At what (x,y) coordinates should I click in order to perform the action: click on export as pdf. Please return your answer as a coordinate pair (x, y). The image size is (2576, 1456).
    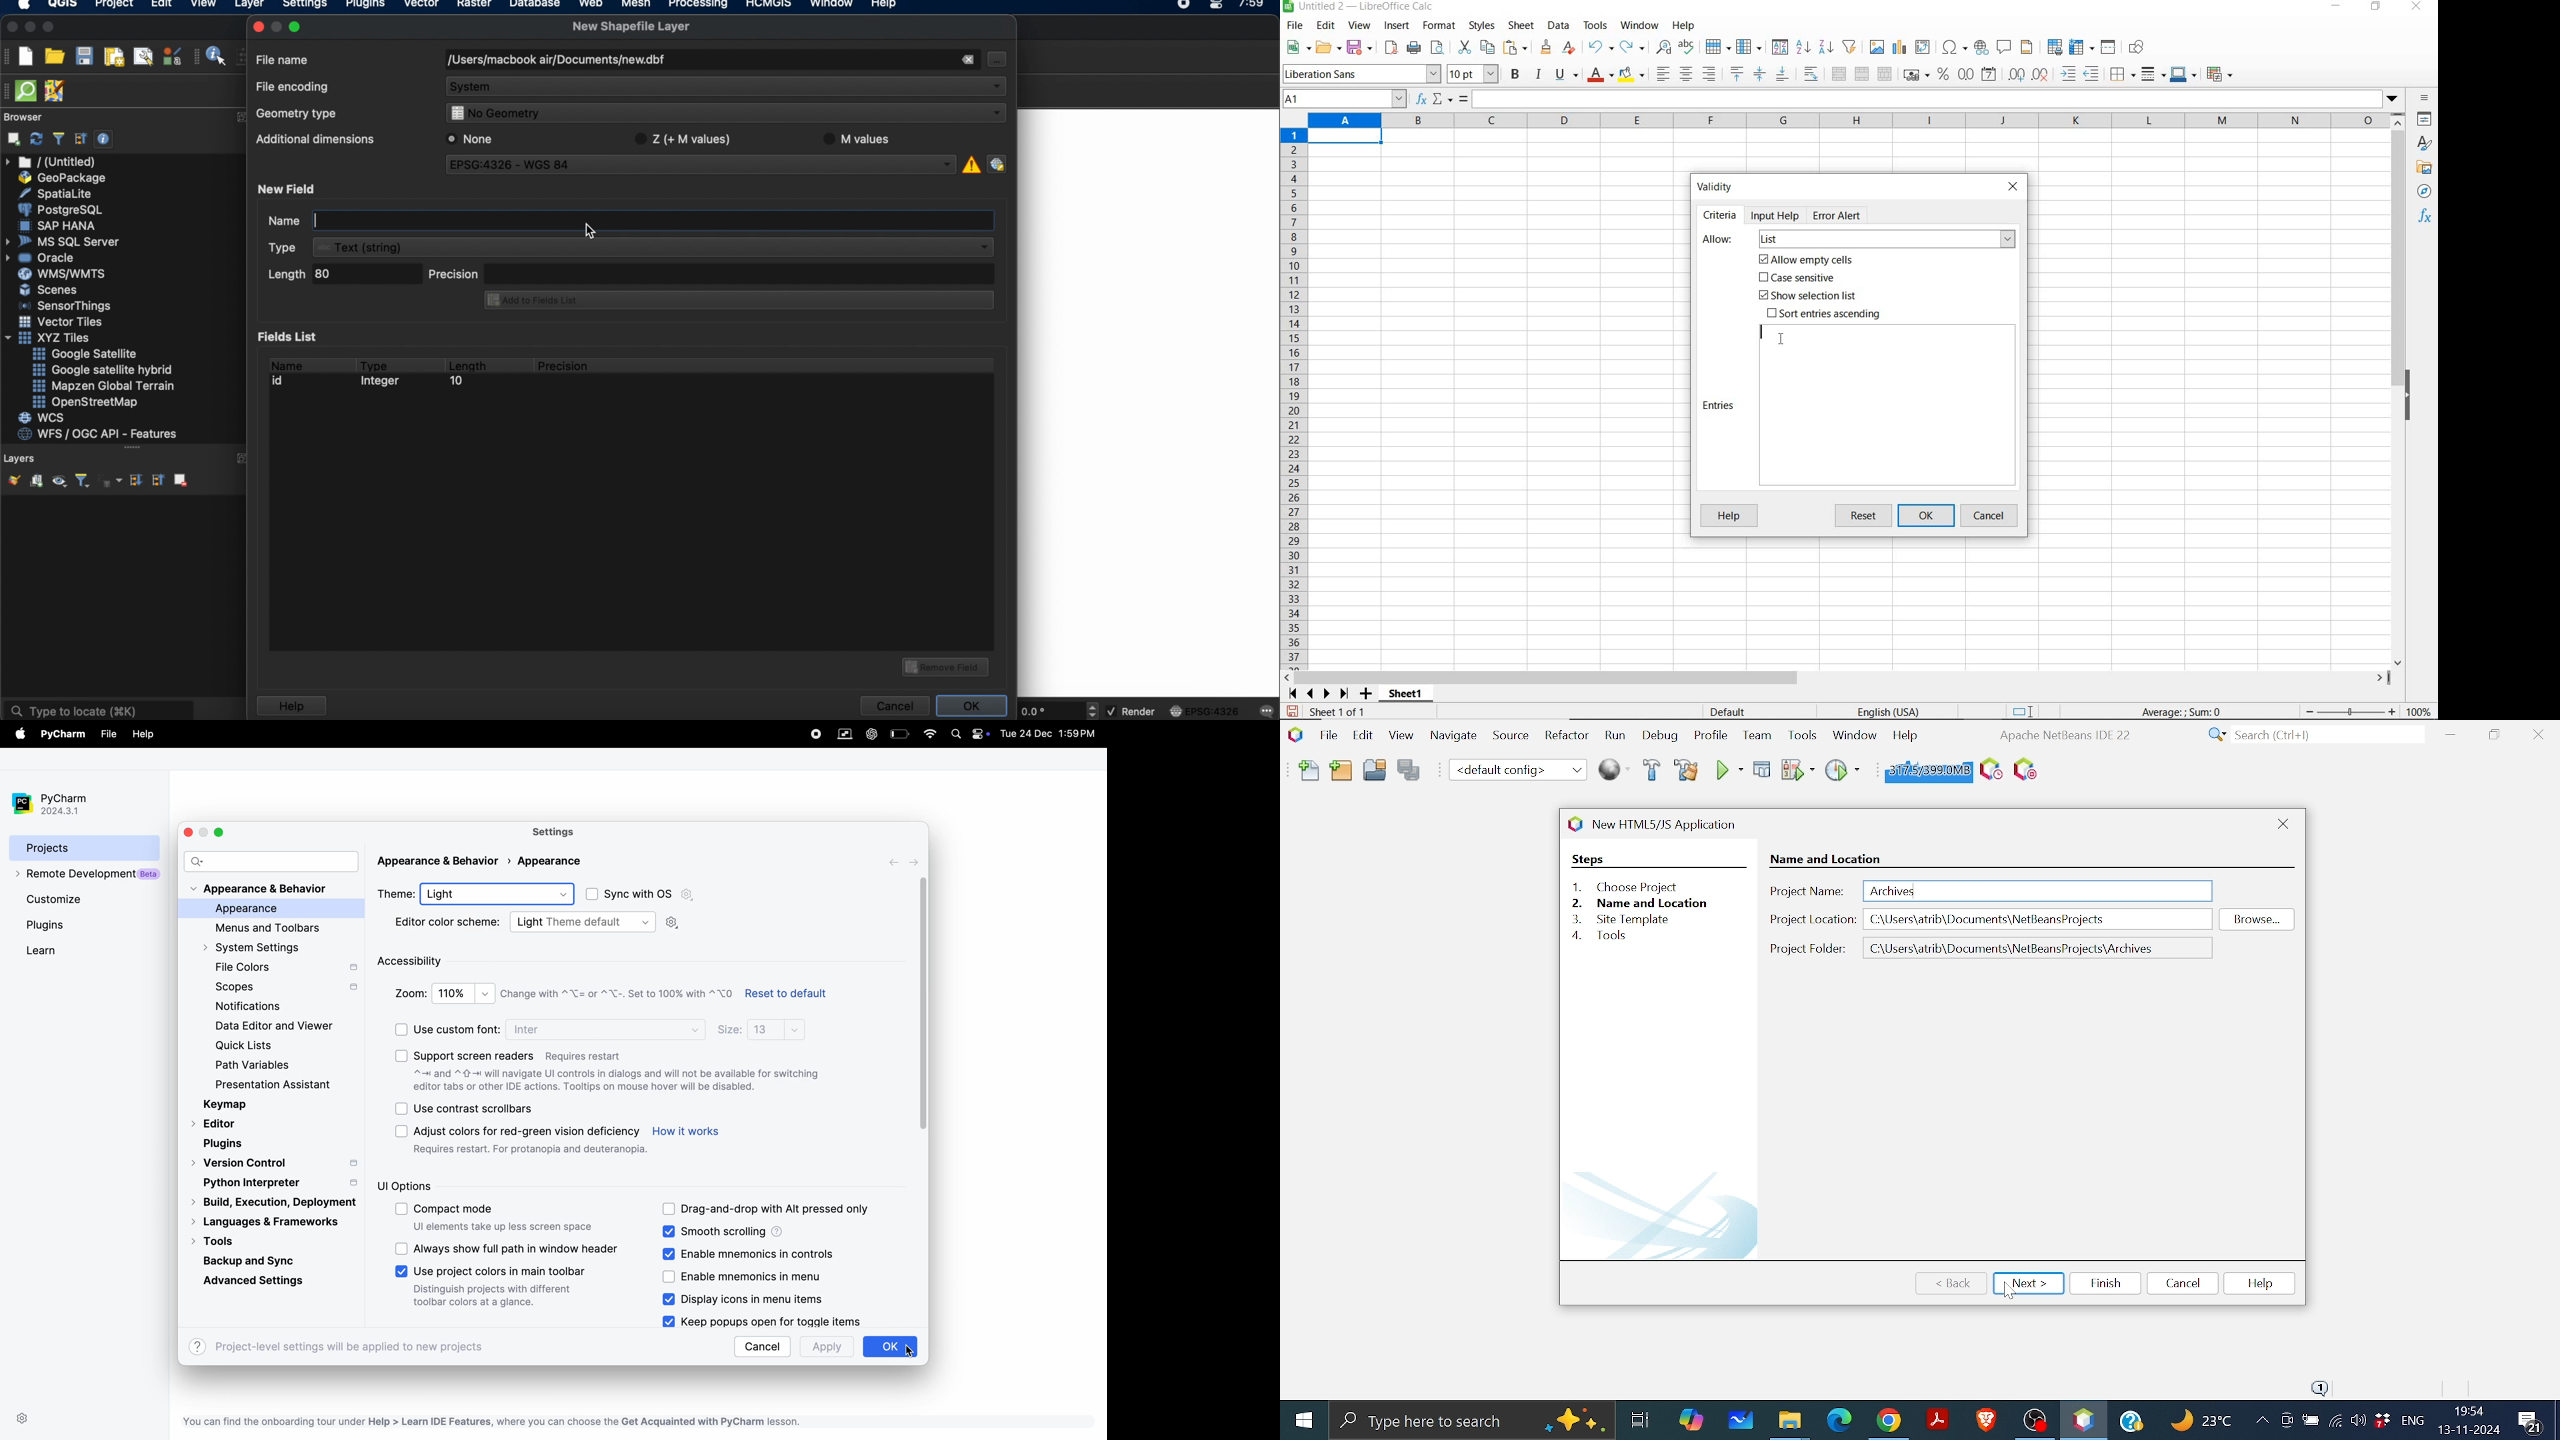
    Looking at the image, I should click on (1390, 48).